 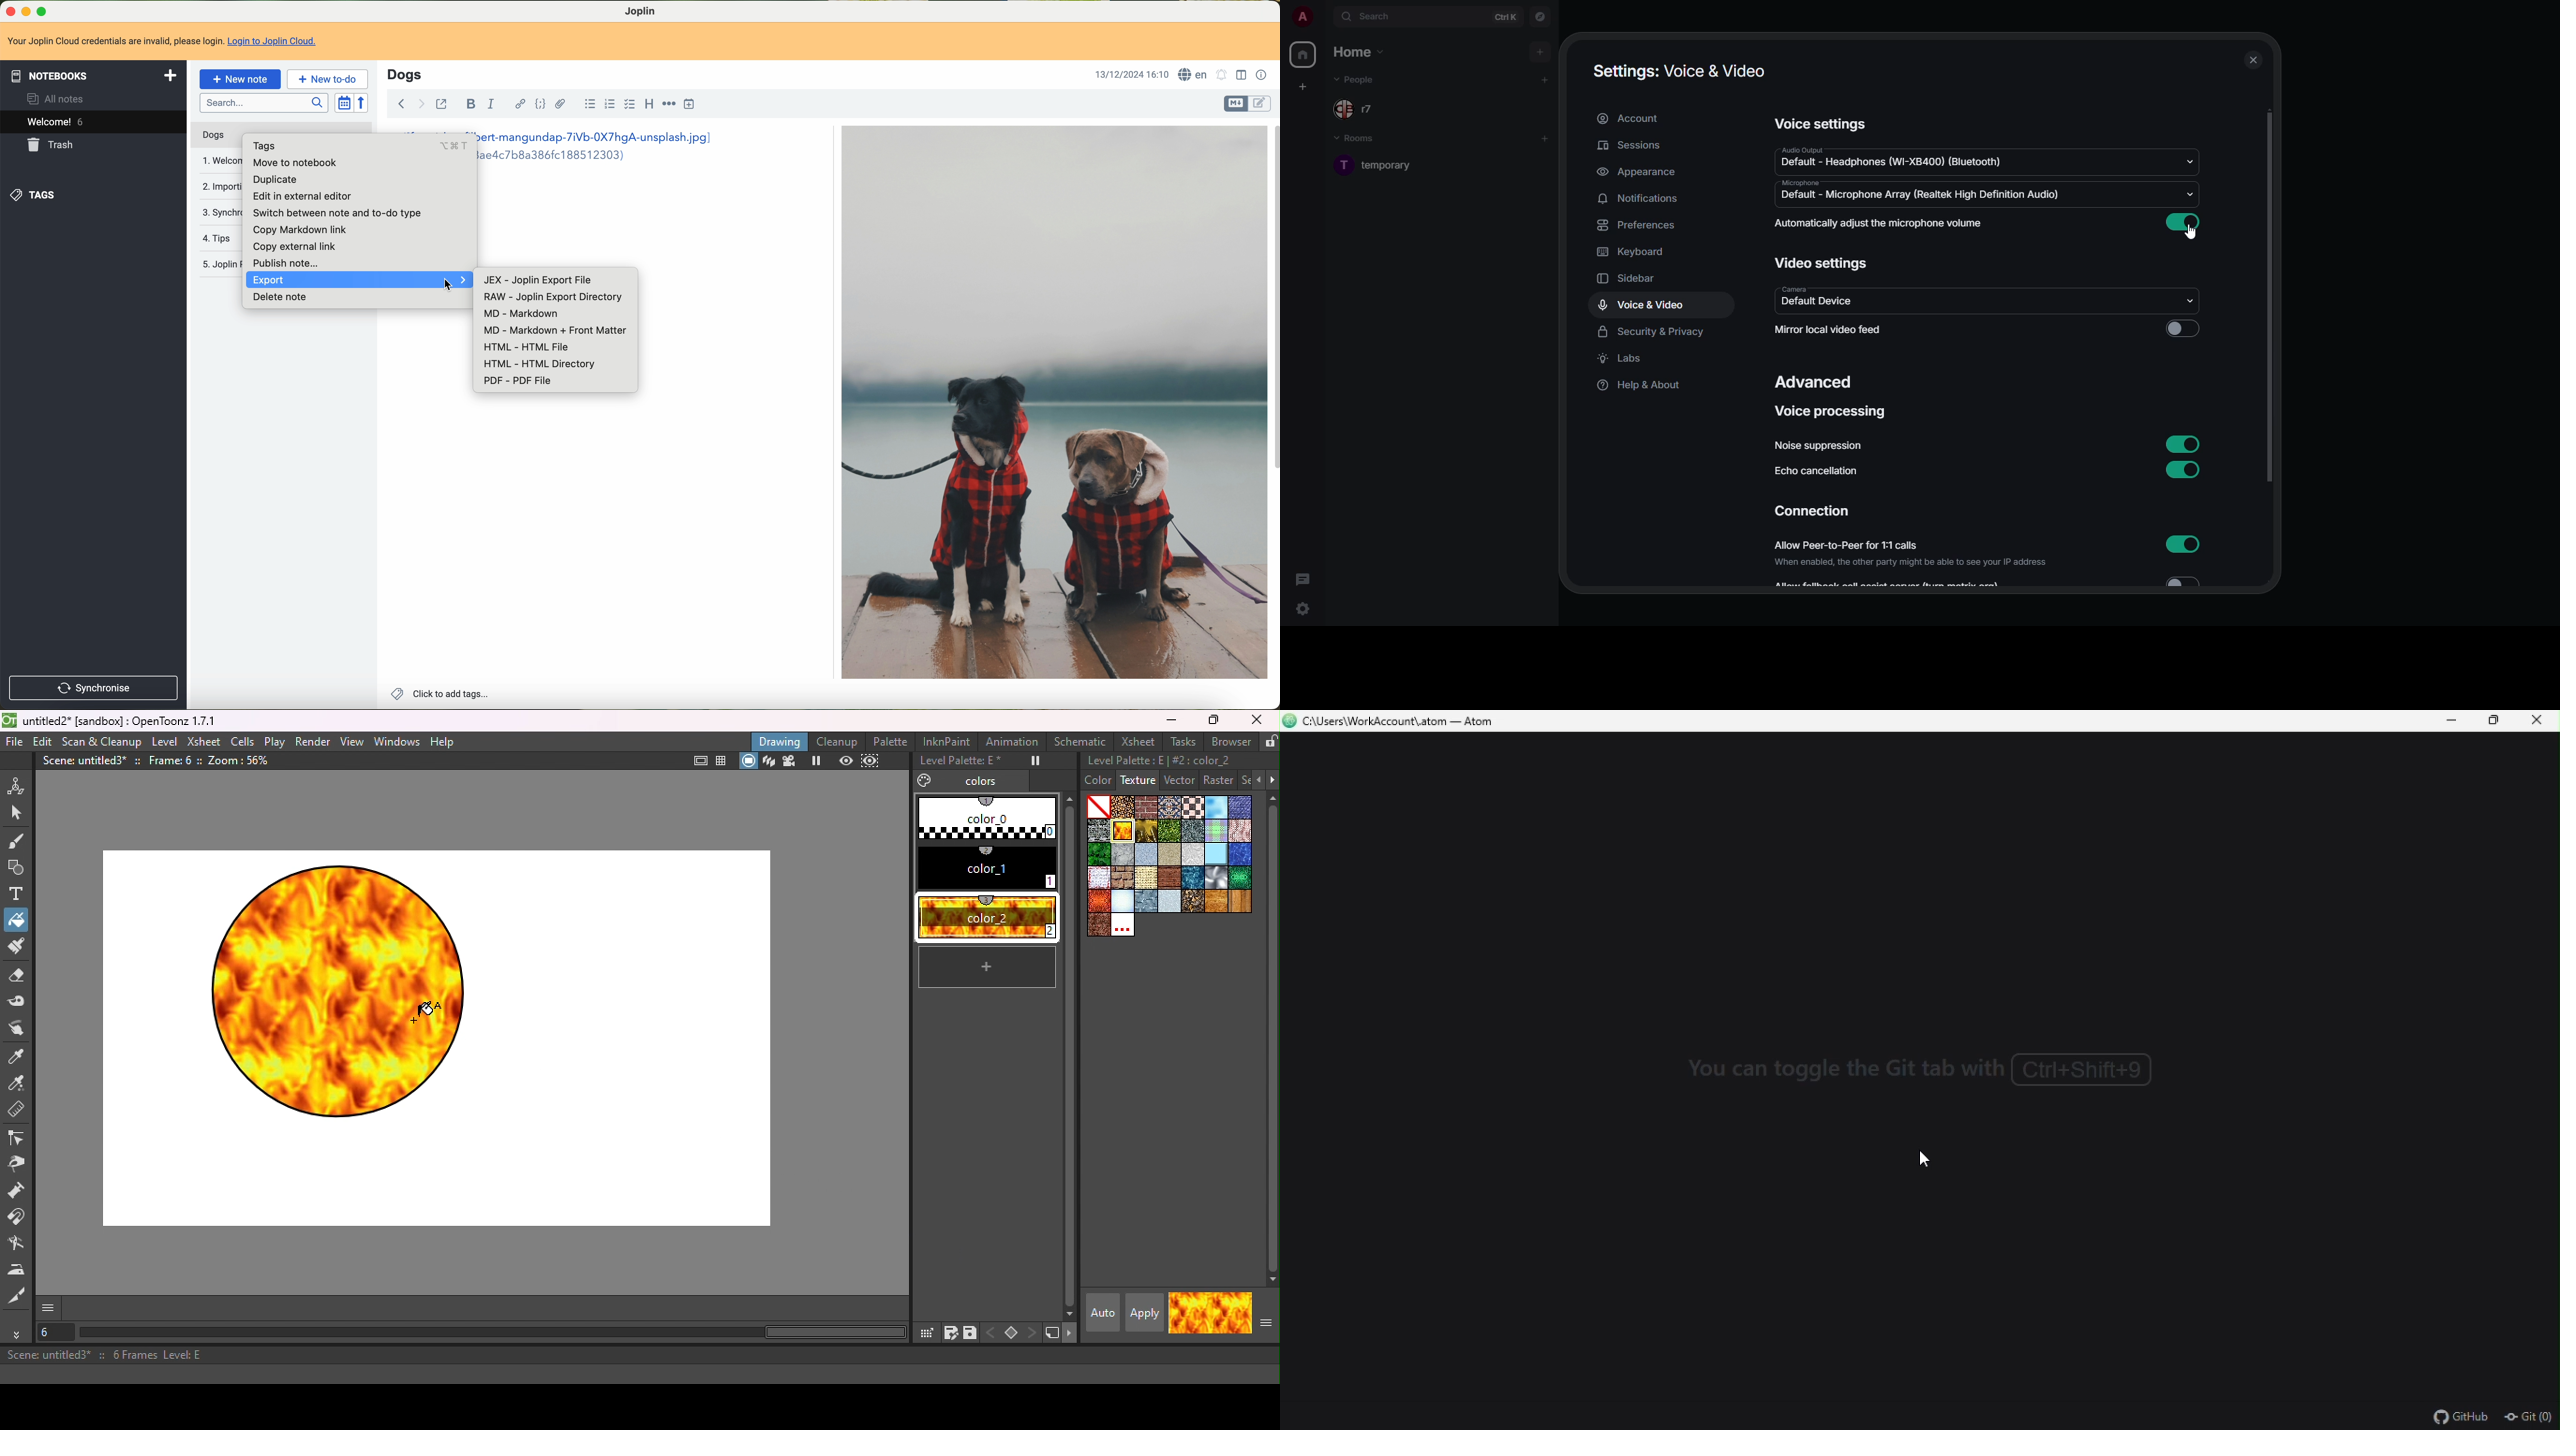 I want to click on welcome note, so click(x=218, y=159).